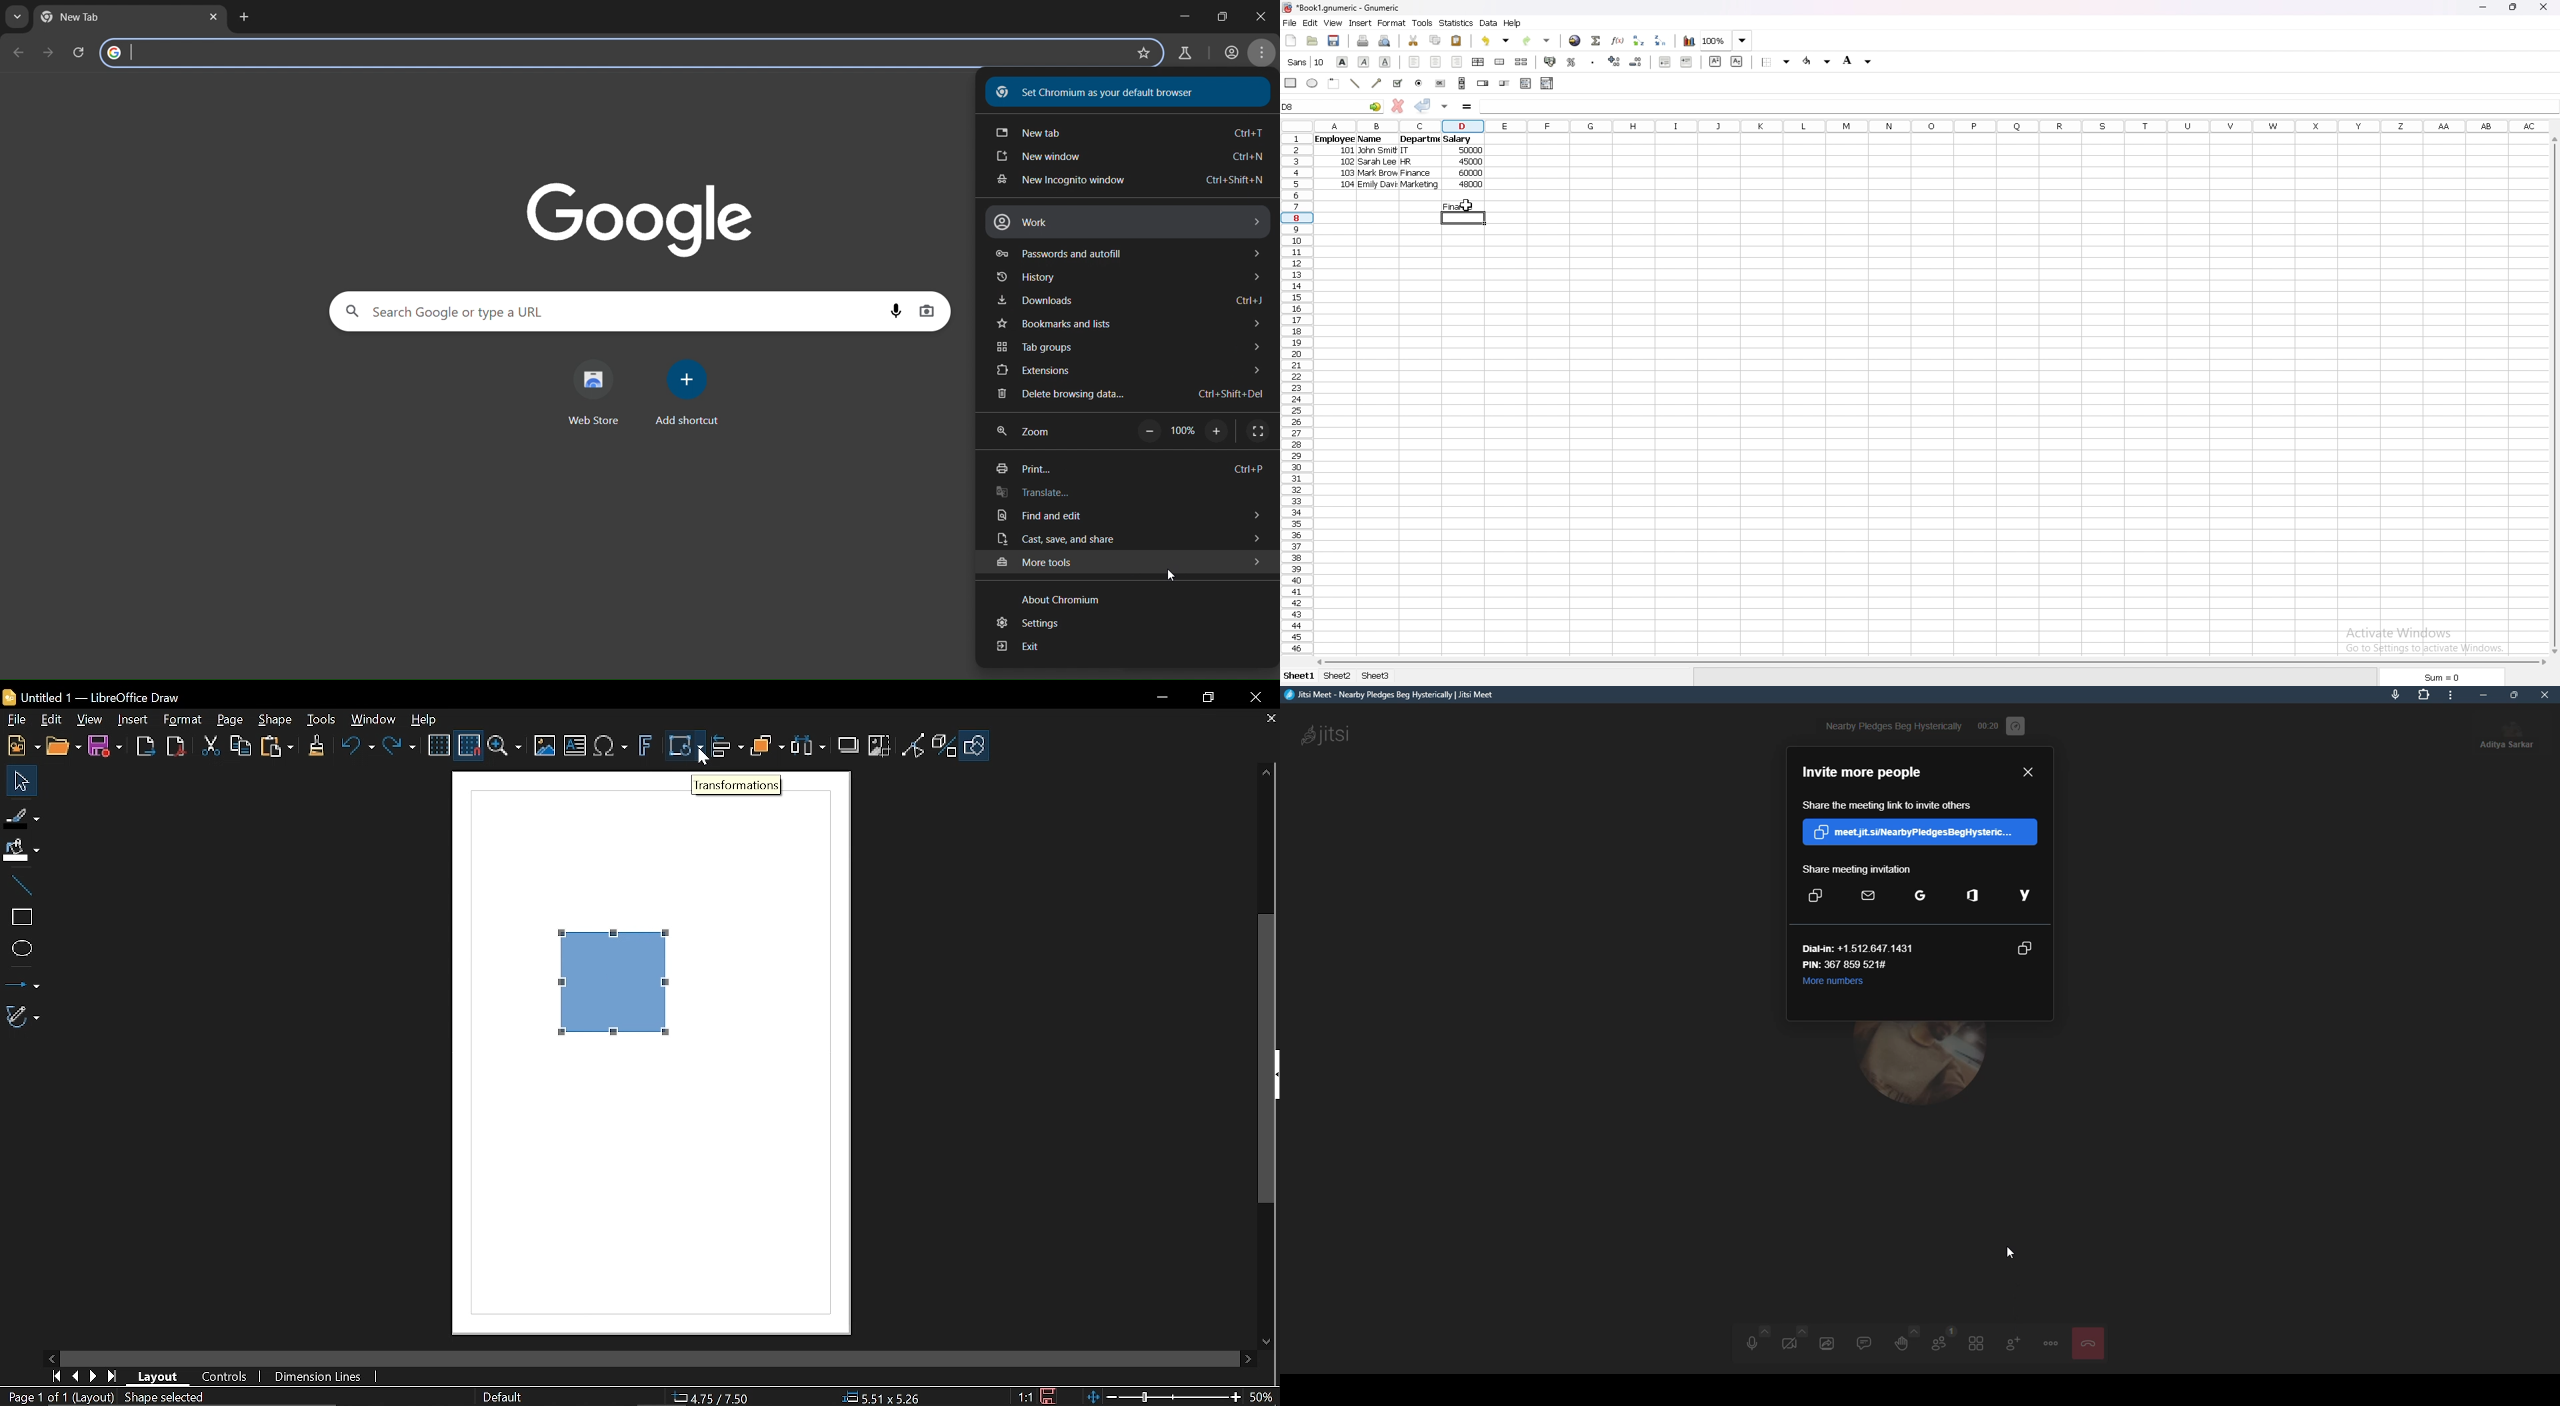 This screenshot has height=1428, width=2576. What do you see at coordinates (1125, 181) in the screenshot?
I see `new incognito window` at bounding box center [1125, 181].